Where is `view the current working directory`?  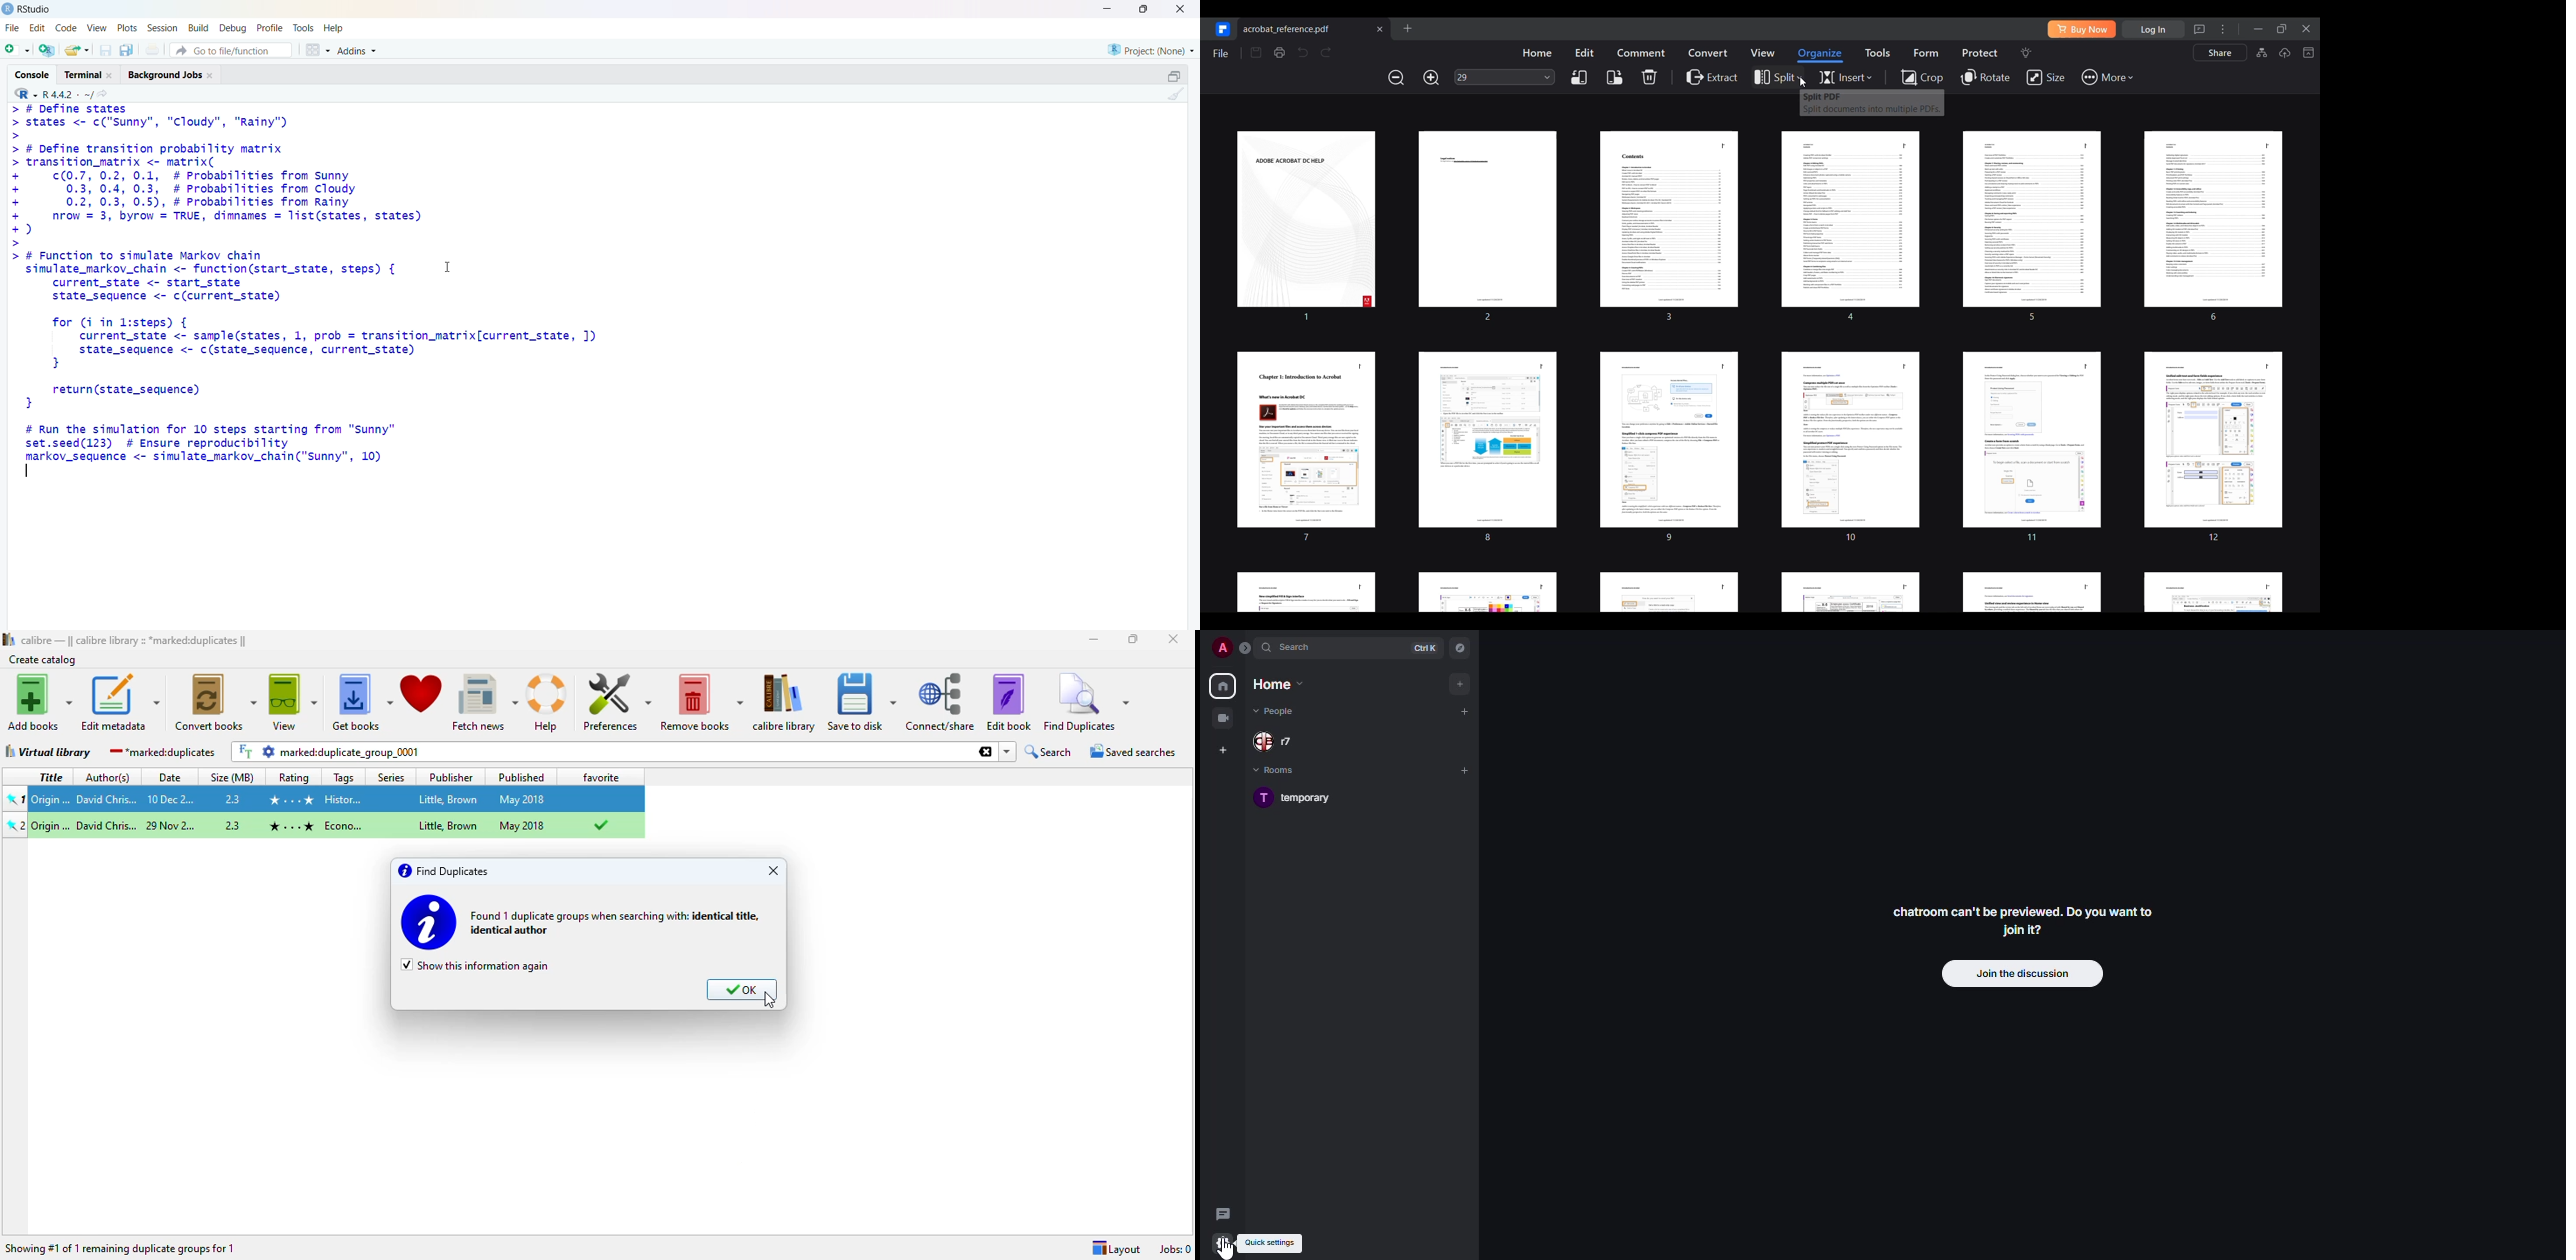 view the current working directory is located at coordinates (106, 94).